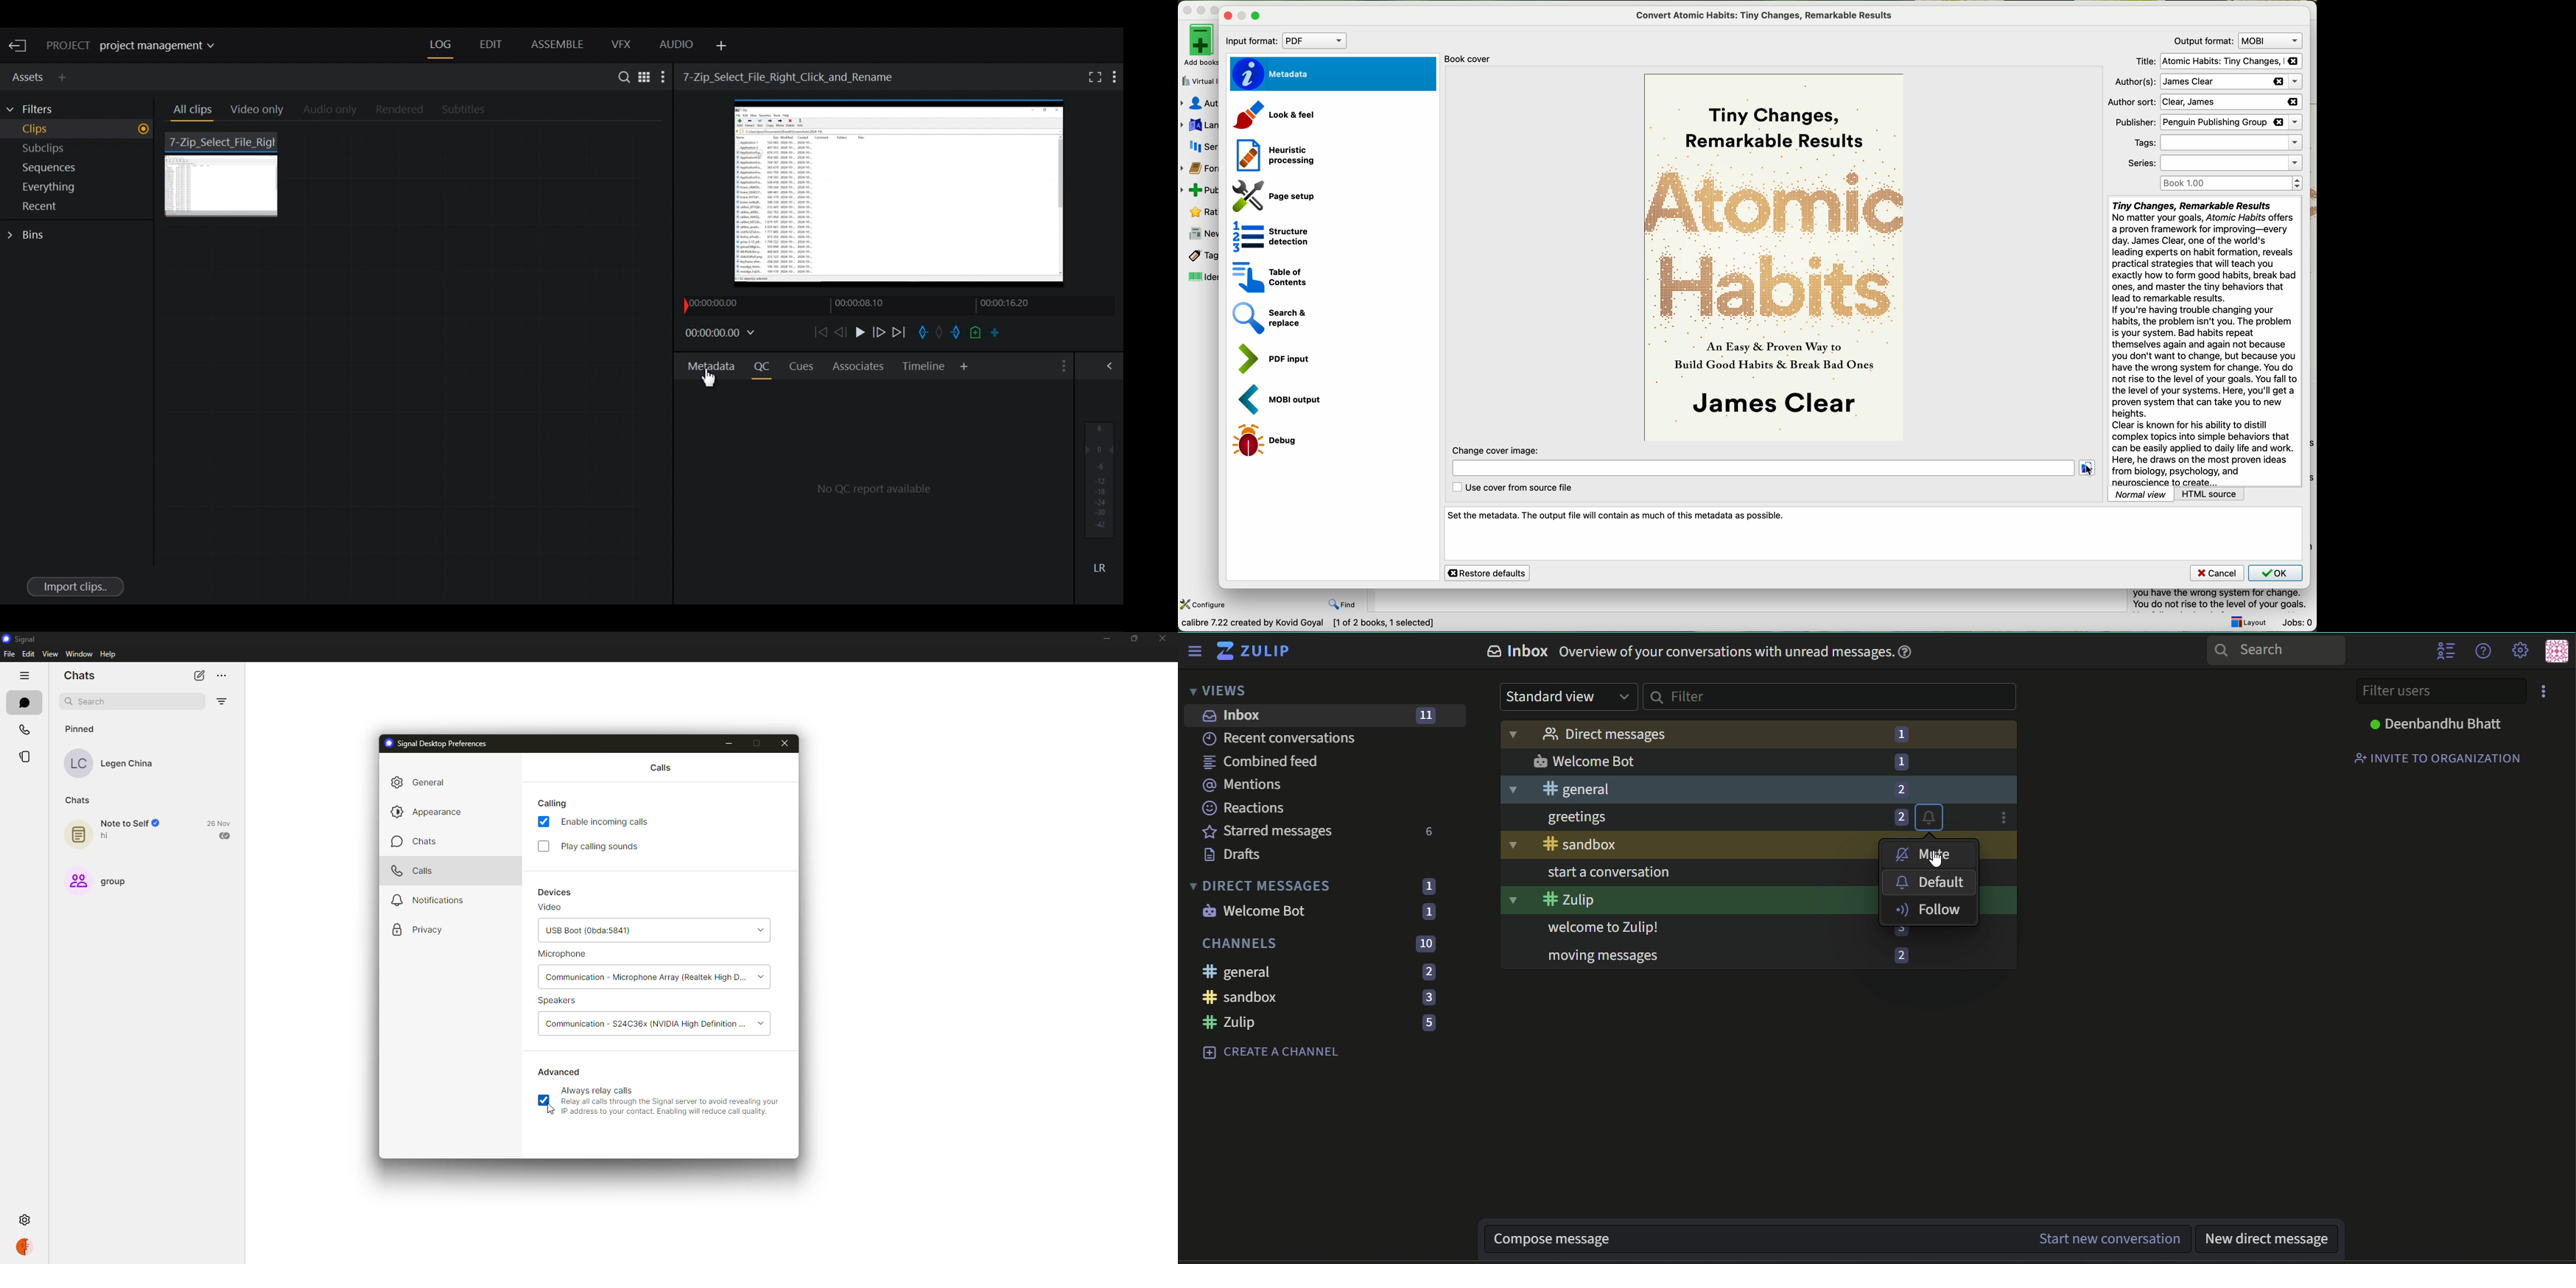 This screenshot has height=1288, width=2576. Describe the element at coordinates (1240, 944) in the screenshot. I see `Channels` at that location.